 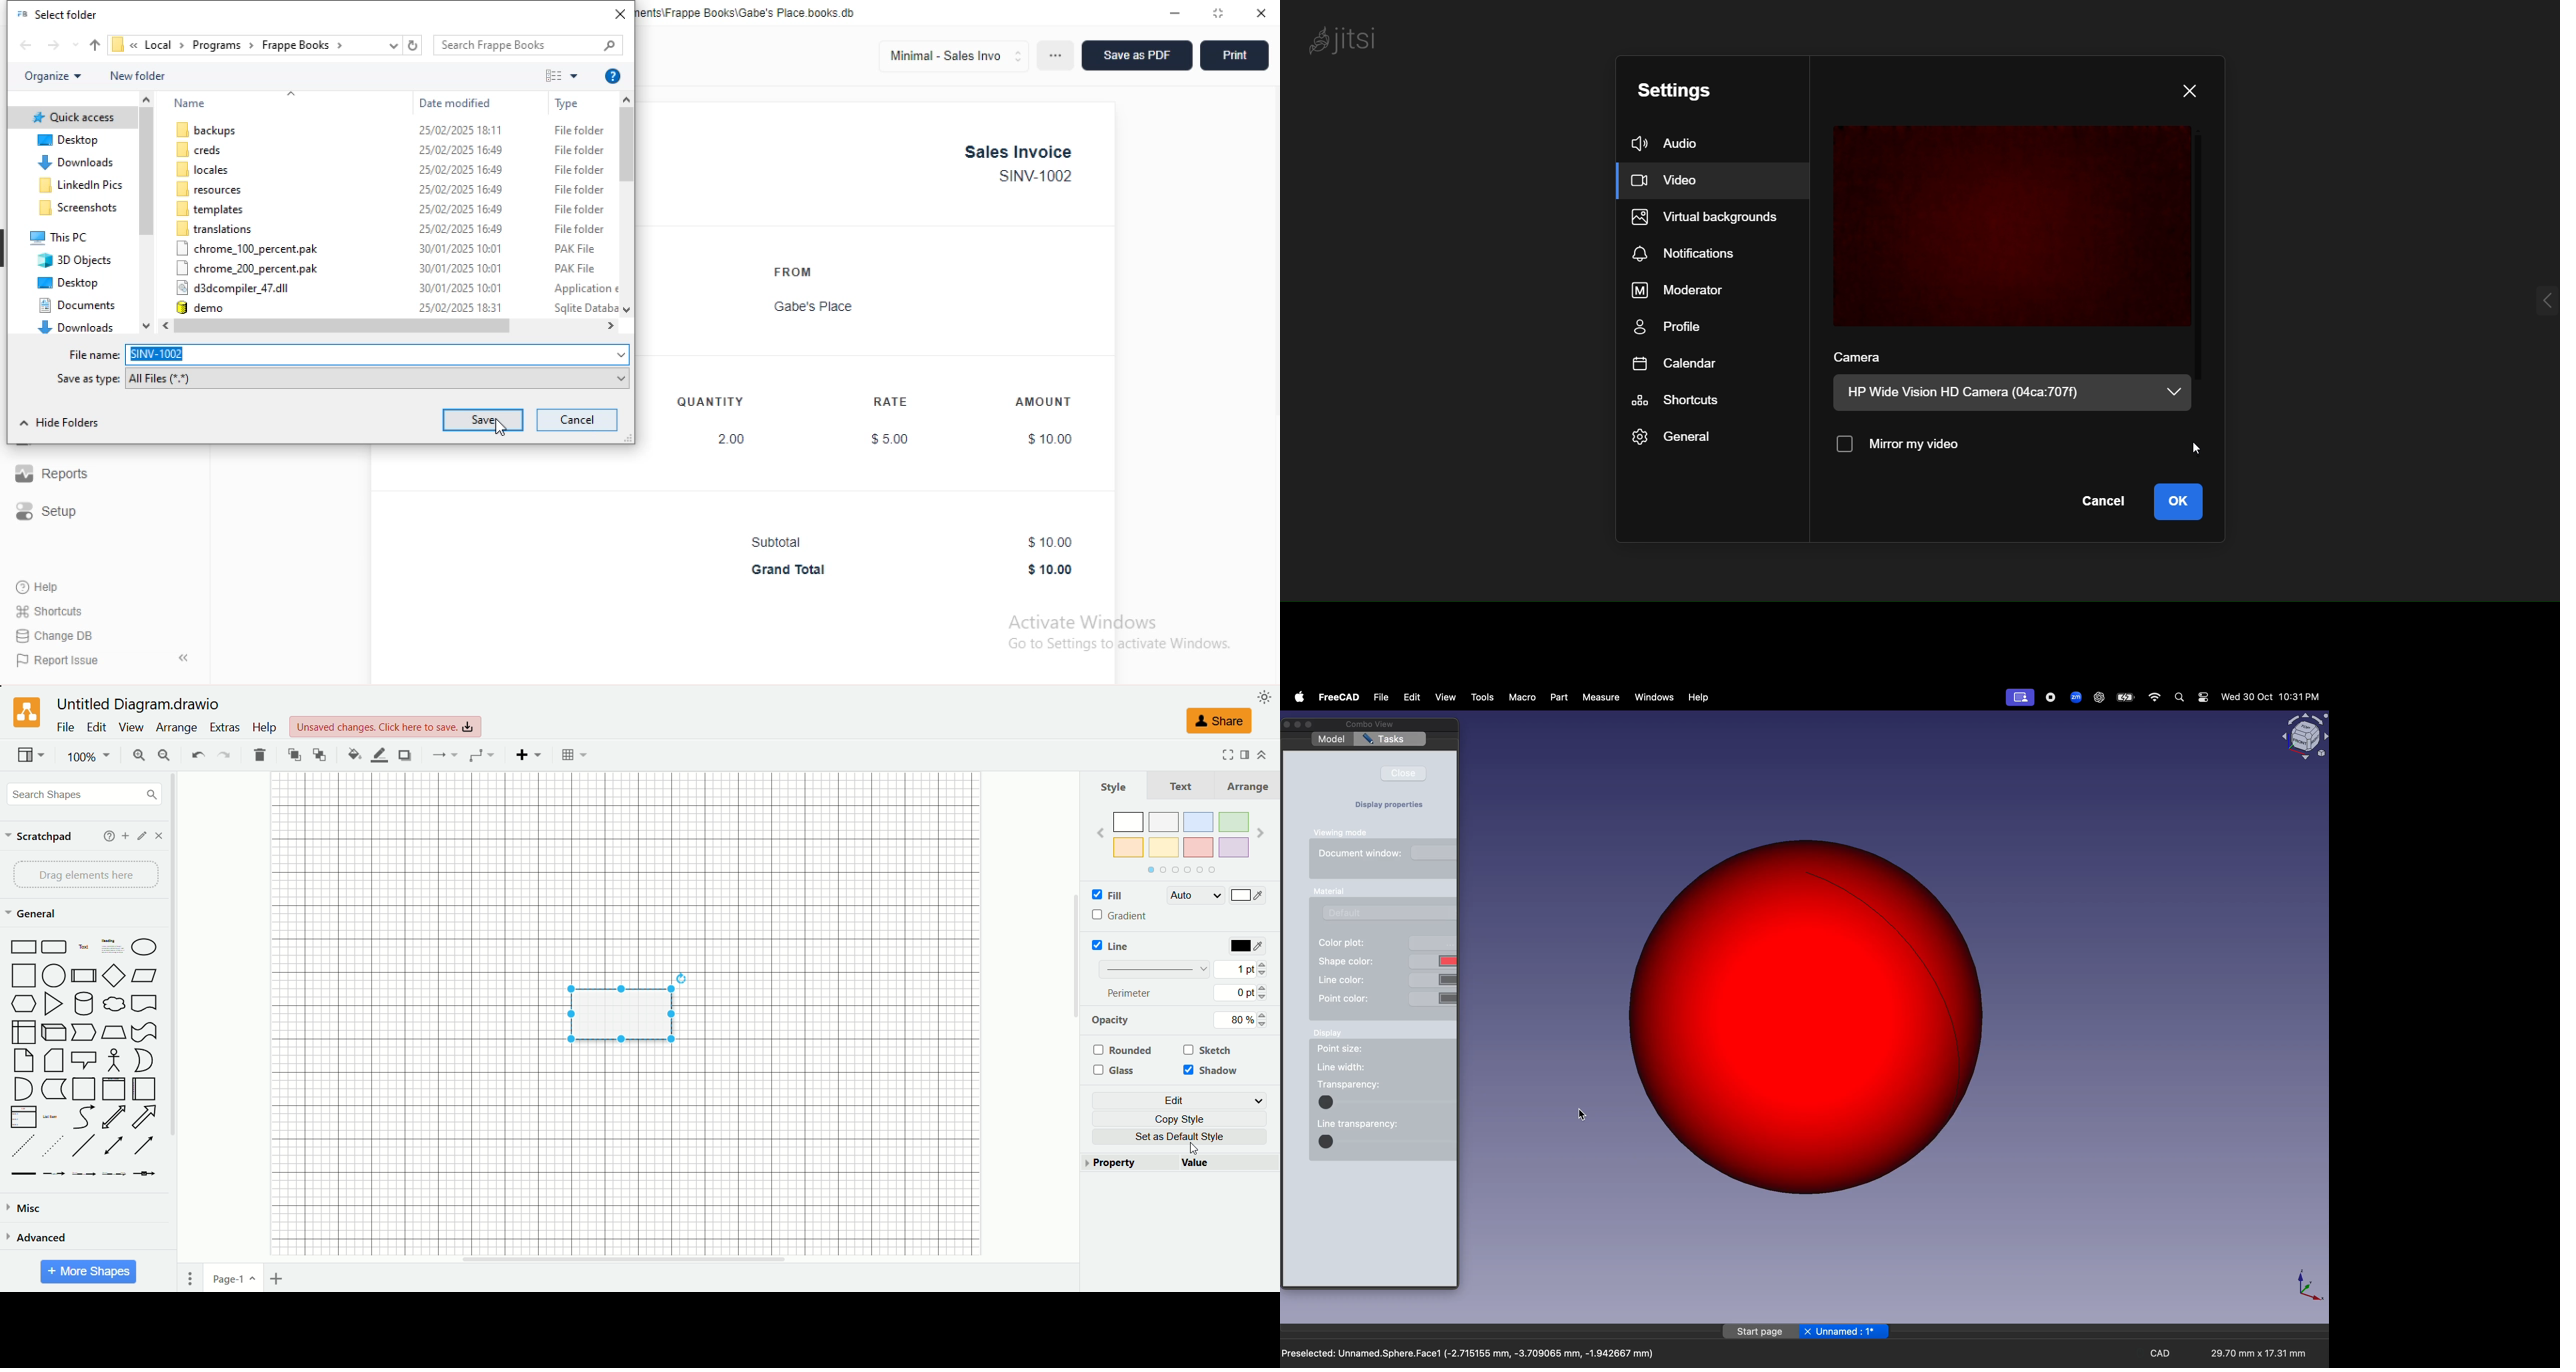 What do you see at coordinates (1261, 755) in the screenshot?
I see `collapse/expand` at bounding box center [1261, 755].